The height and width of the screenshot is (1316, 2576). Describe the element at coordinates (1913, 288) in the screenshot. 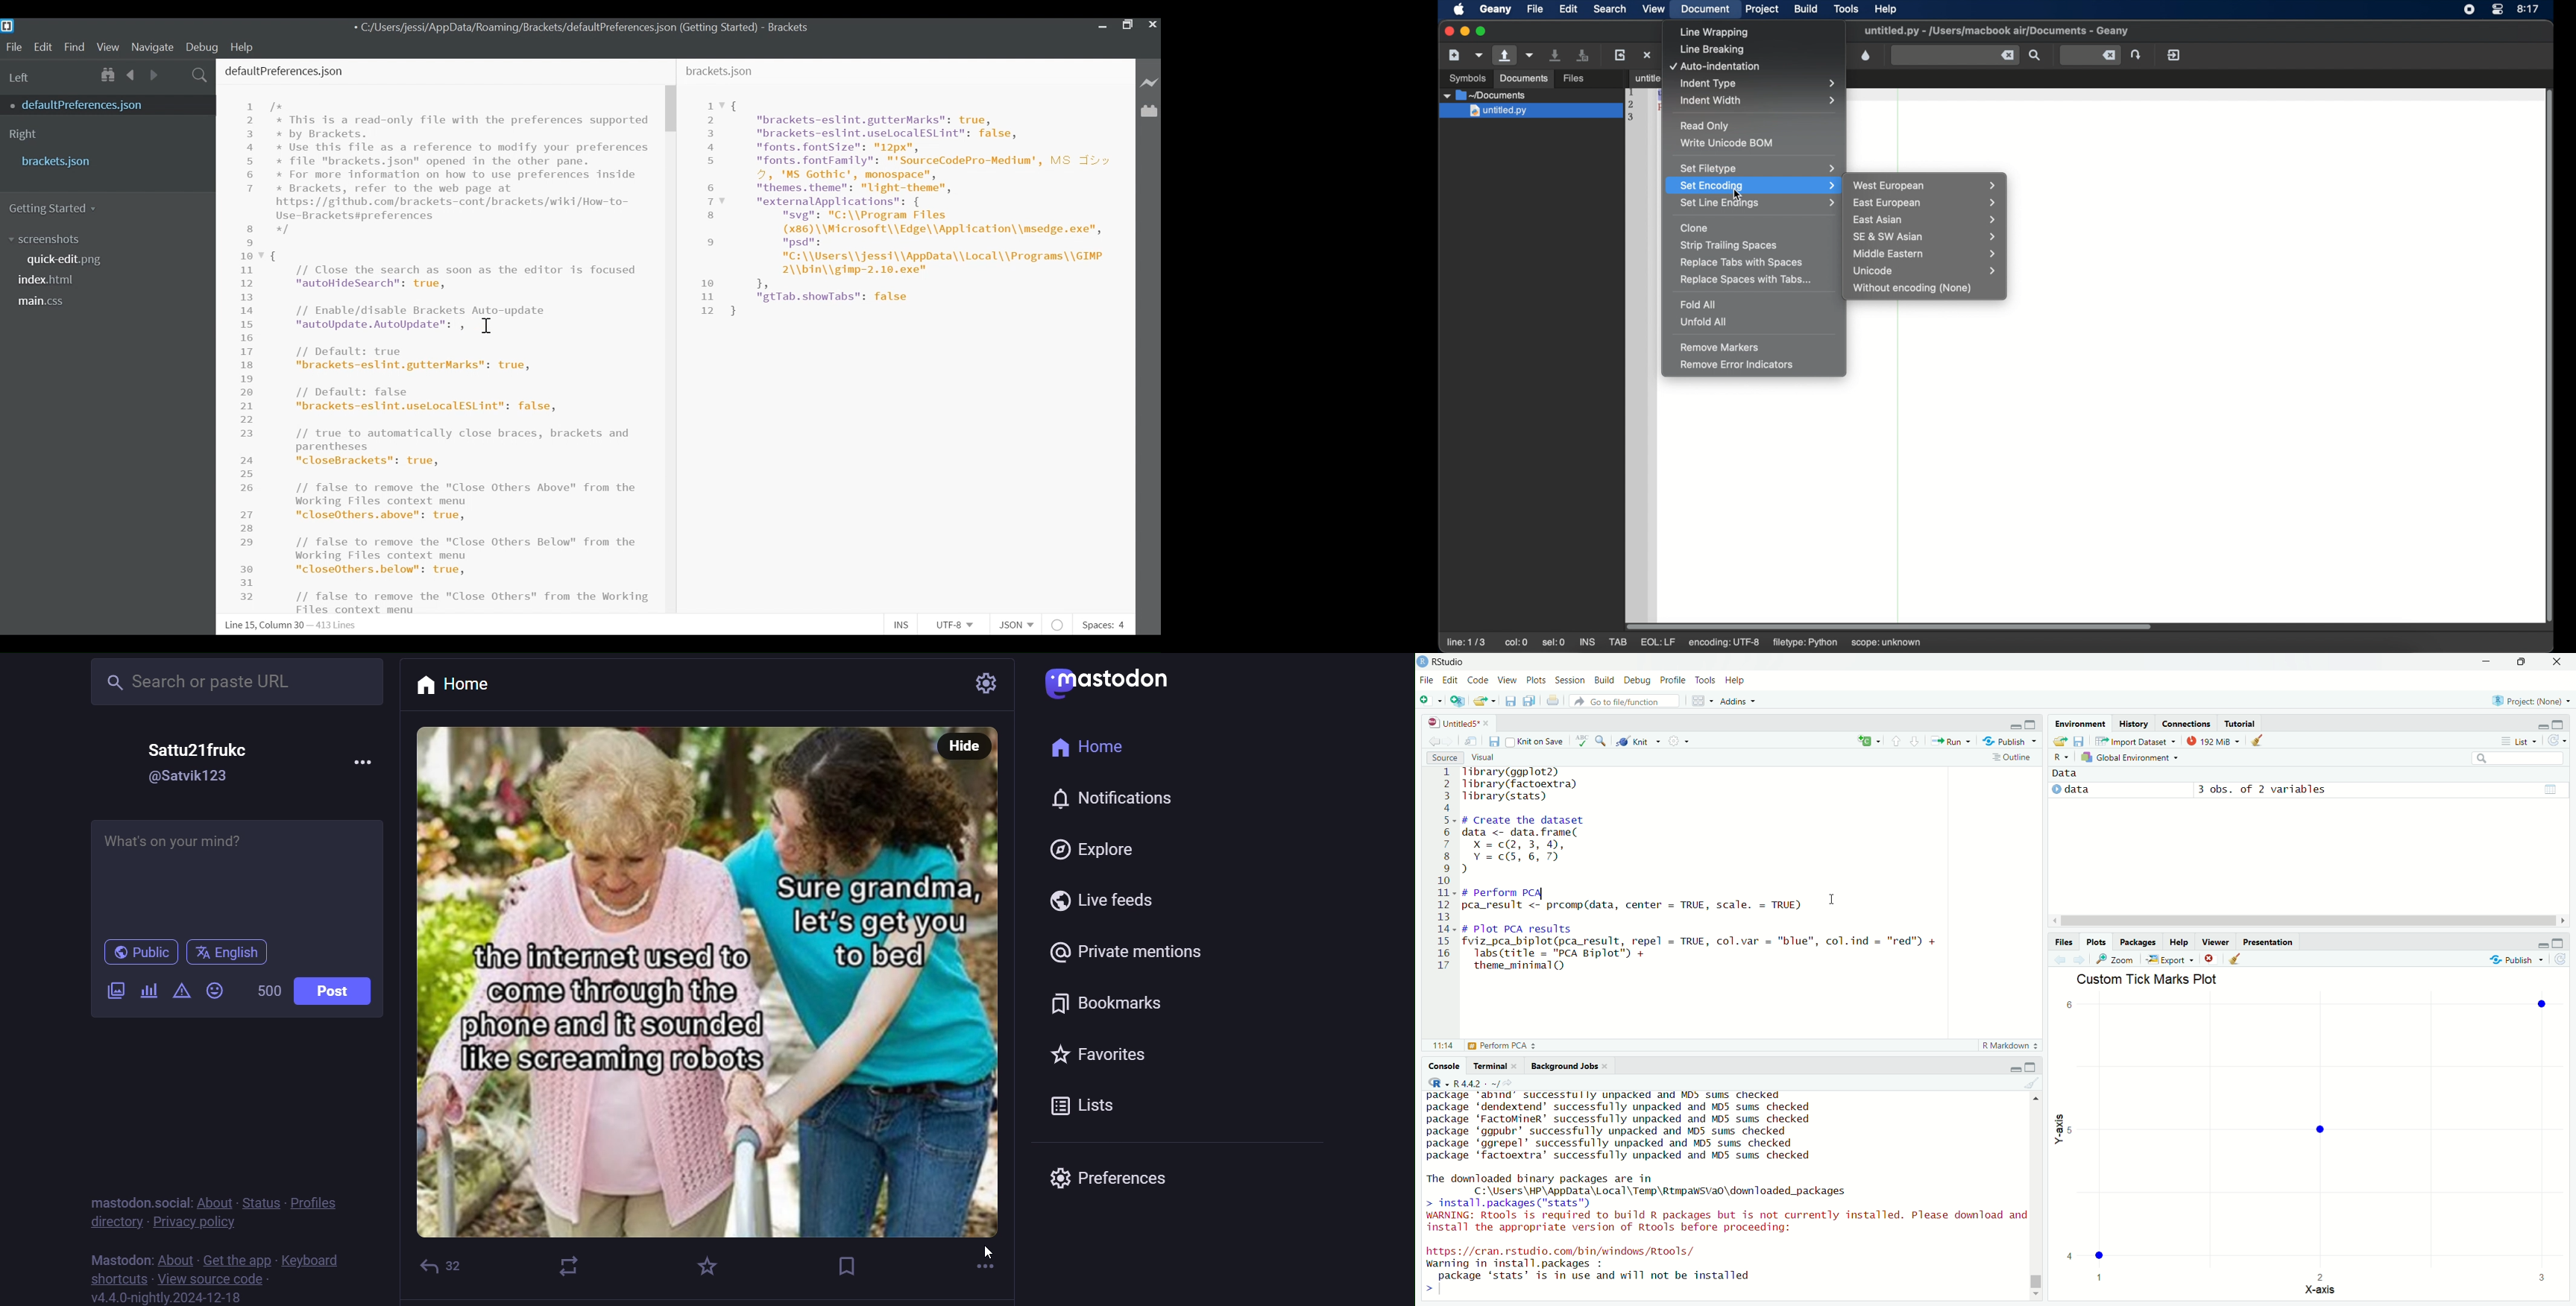

I see `without encoding` at that location.